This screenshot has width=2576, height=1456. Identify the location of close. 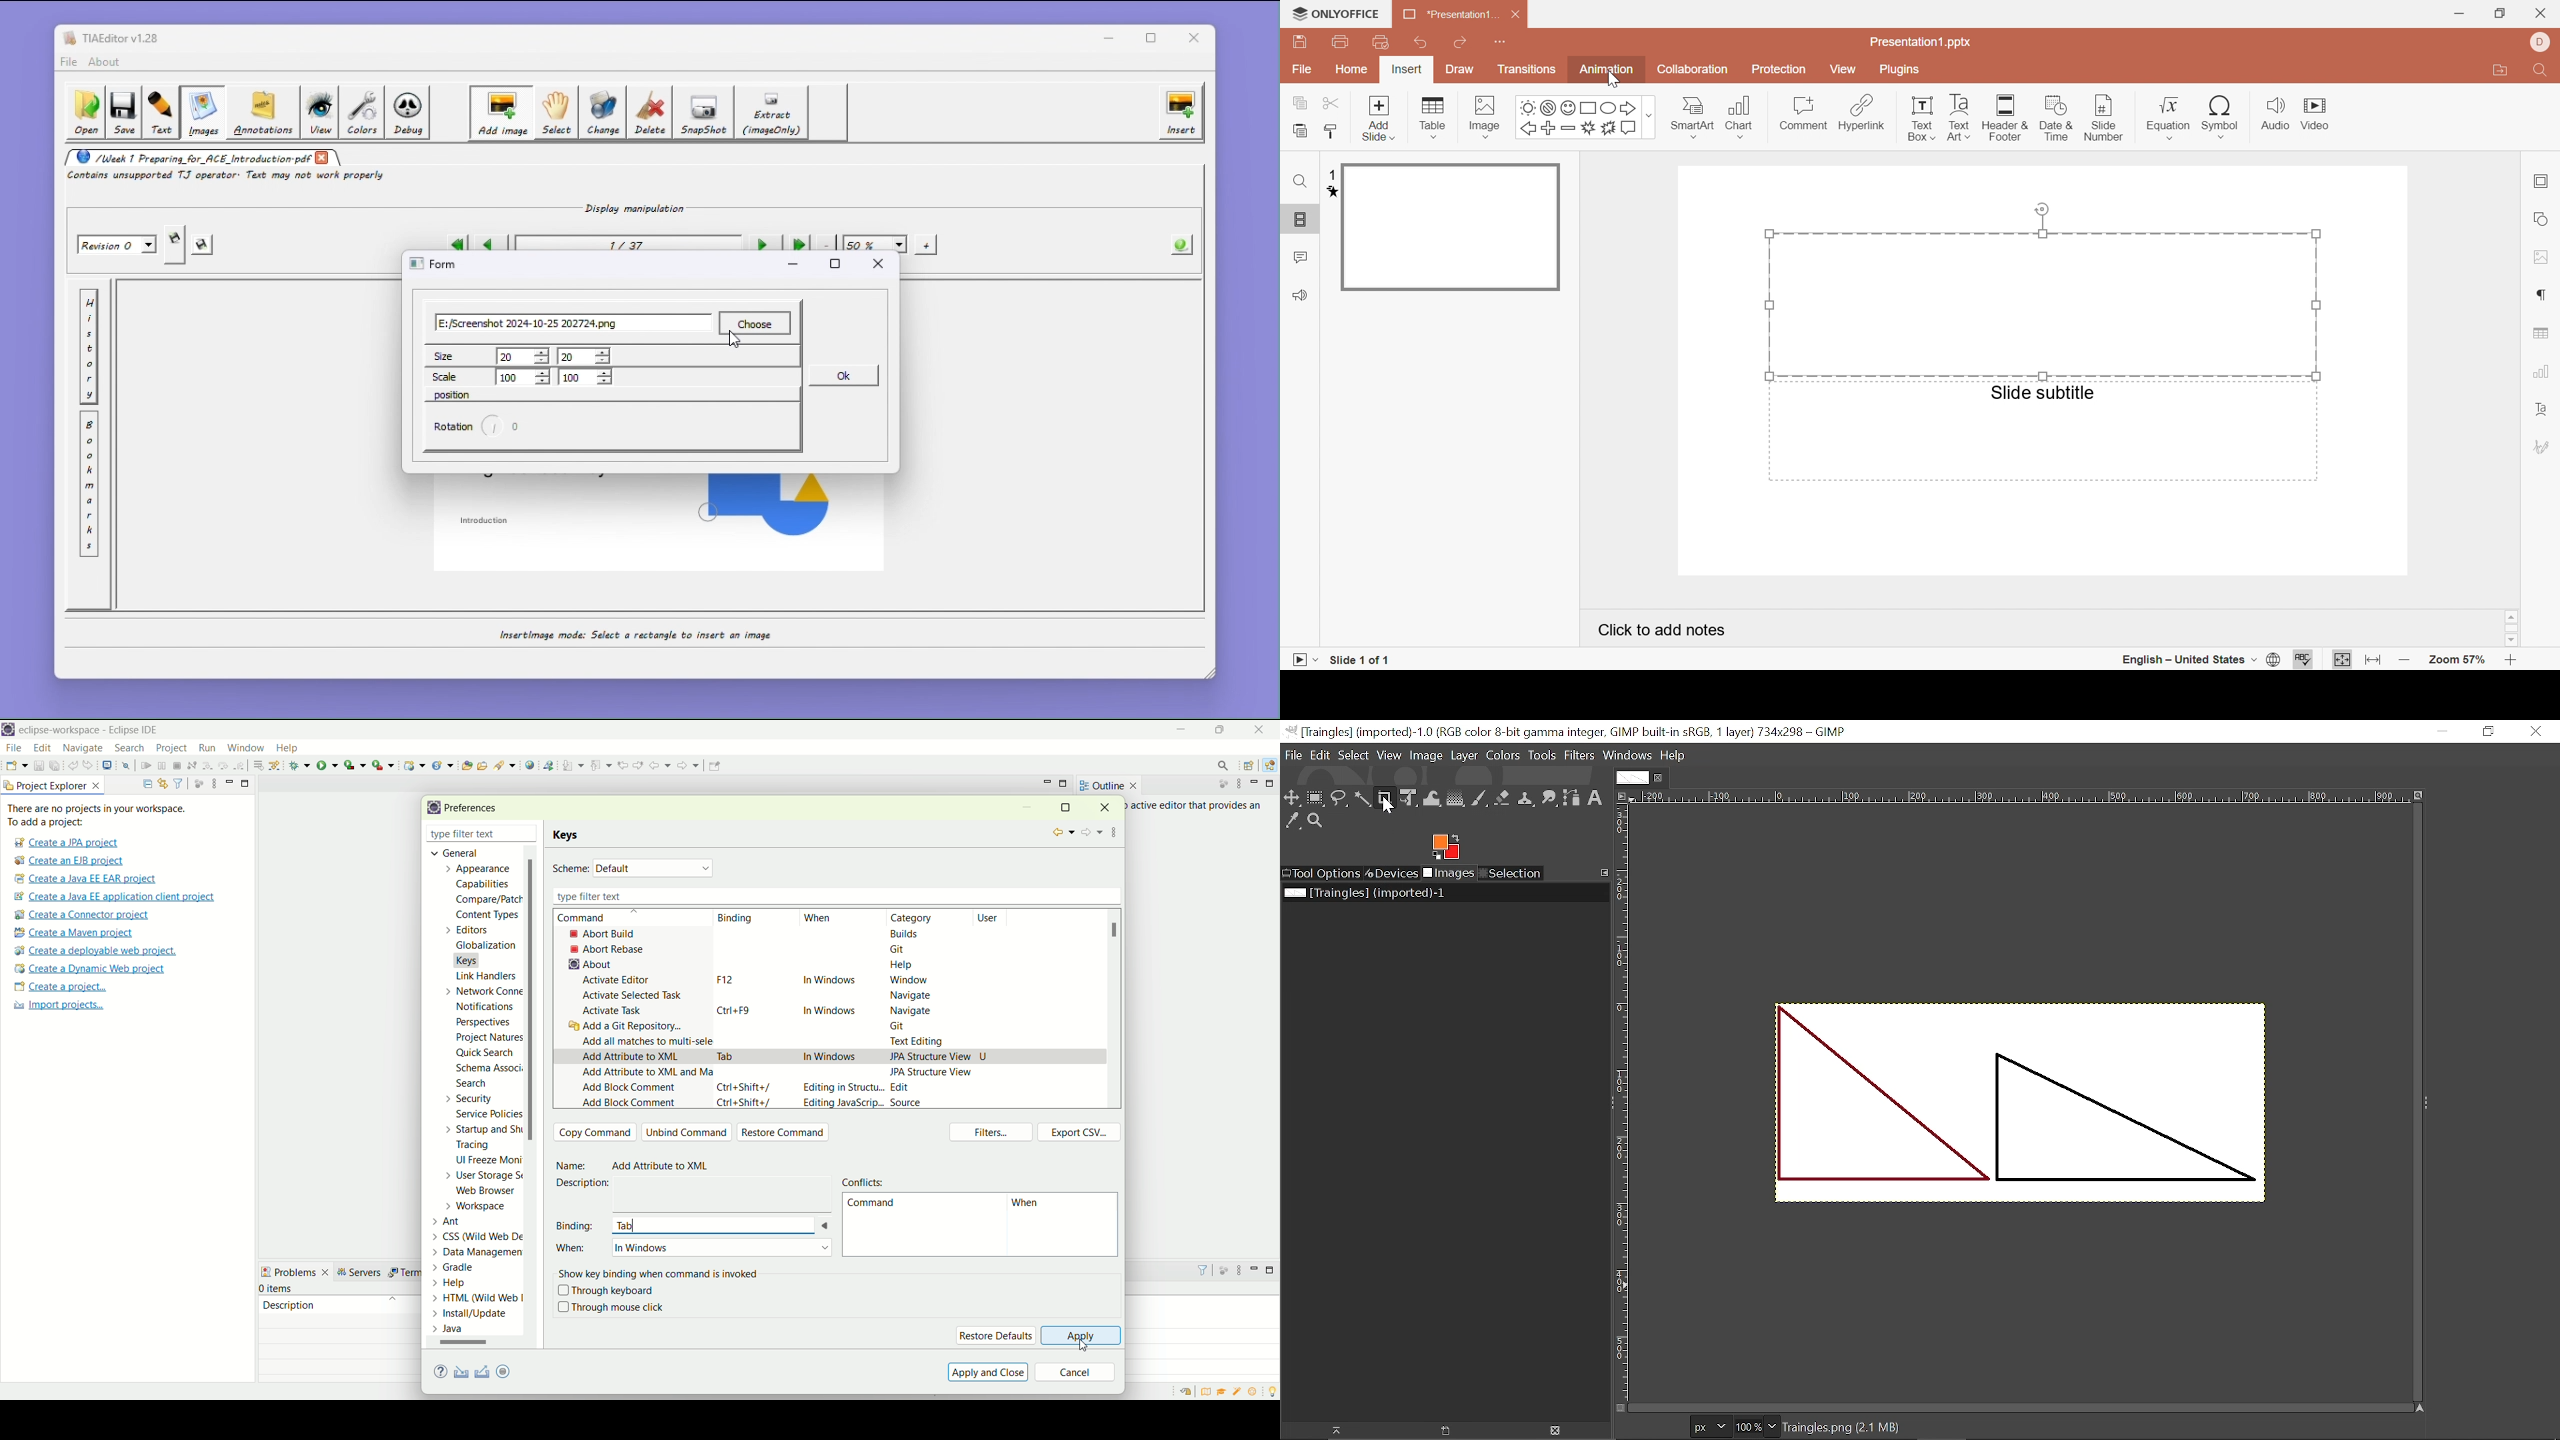
(1263, 729).